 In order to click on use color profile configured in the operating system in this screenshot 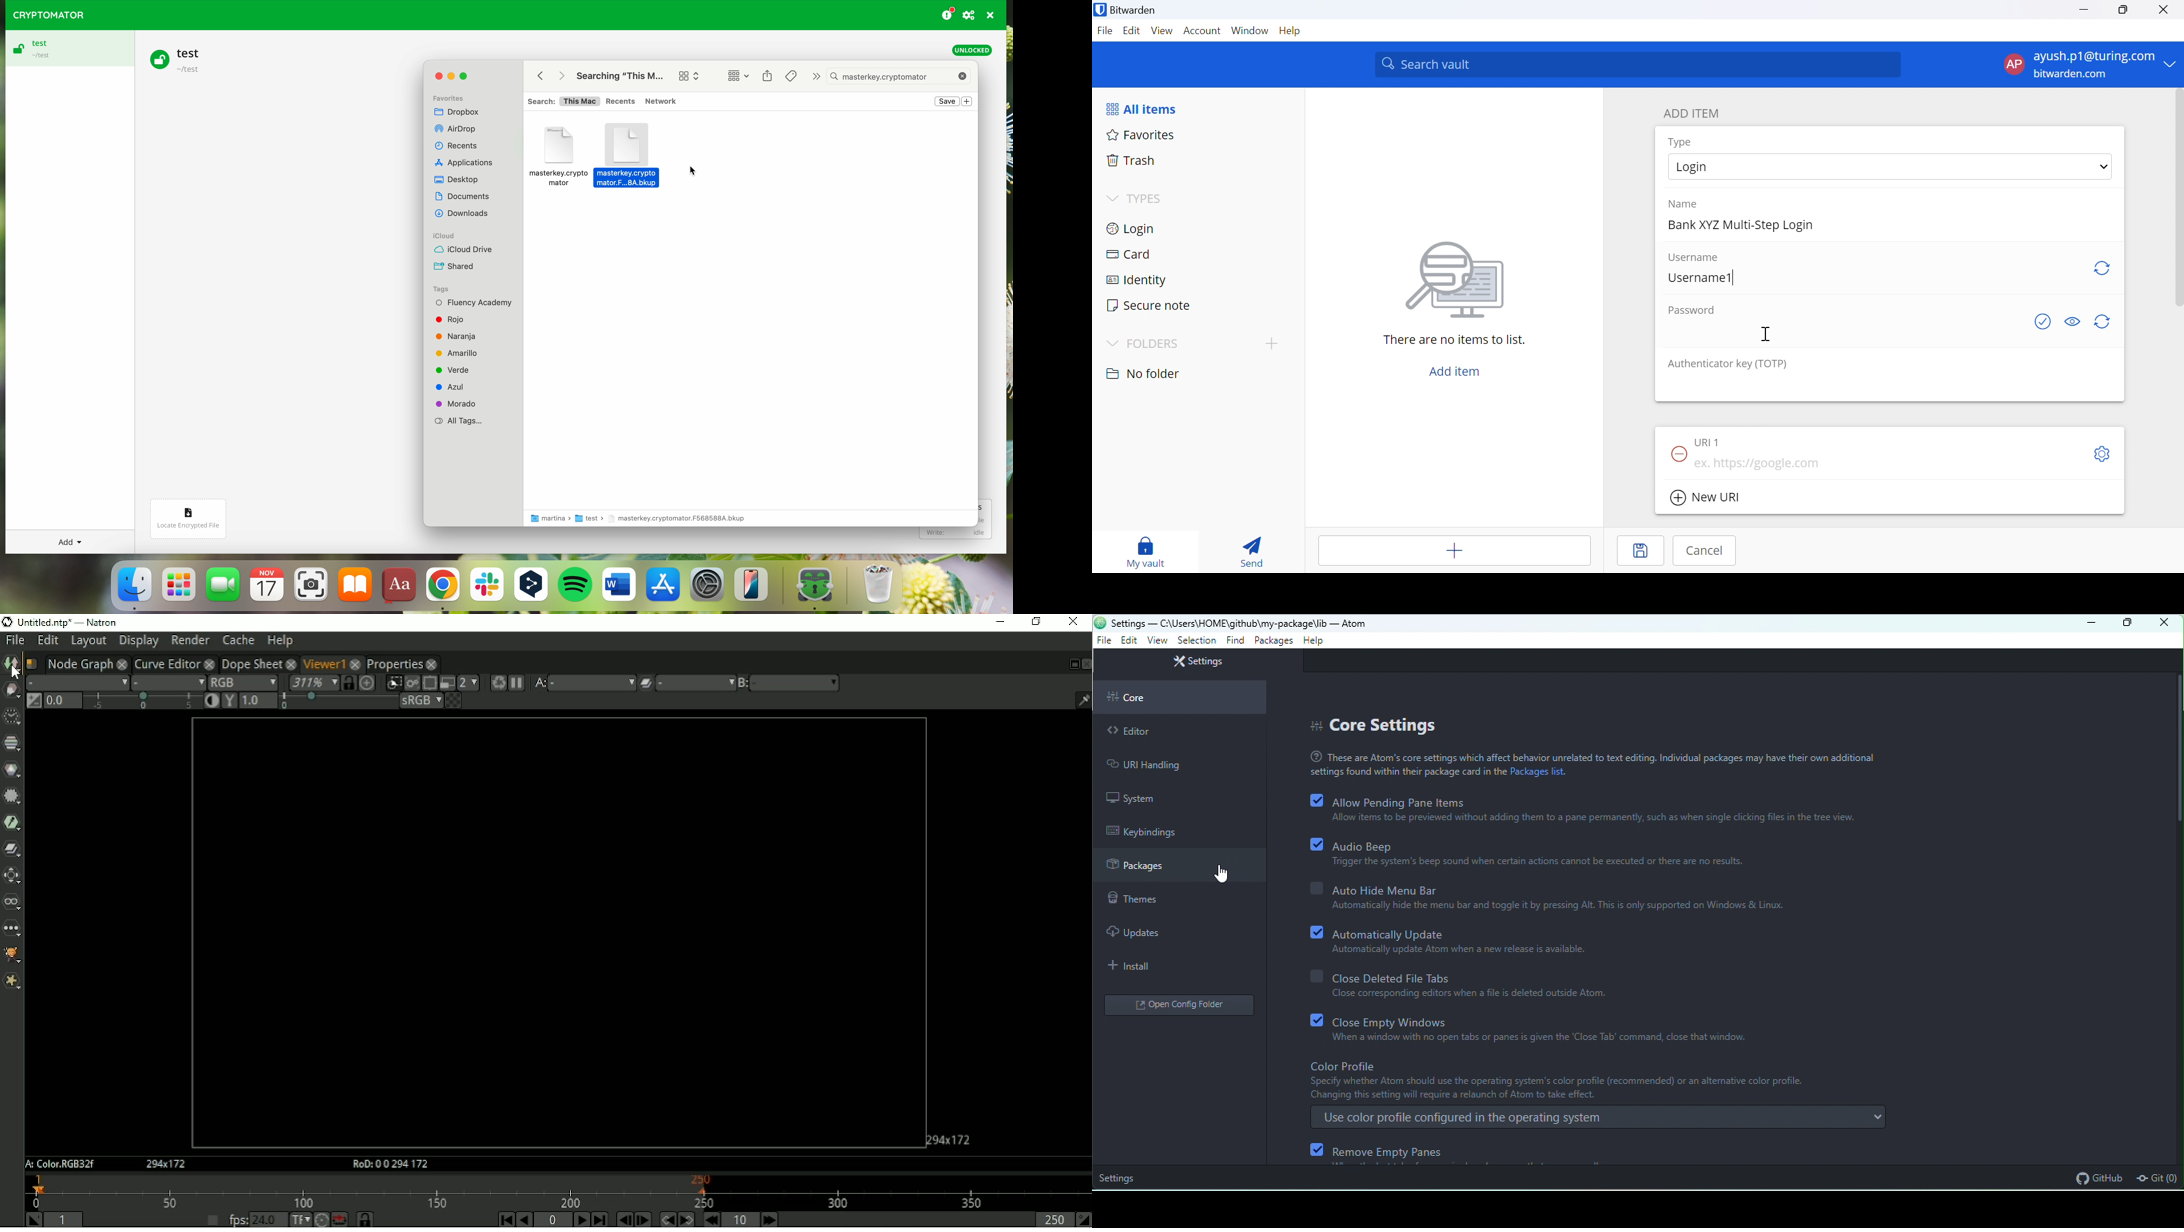, I will do `click(1599, 1116)`.